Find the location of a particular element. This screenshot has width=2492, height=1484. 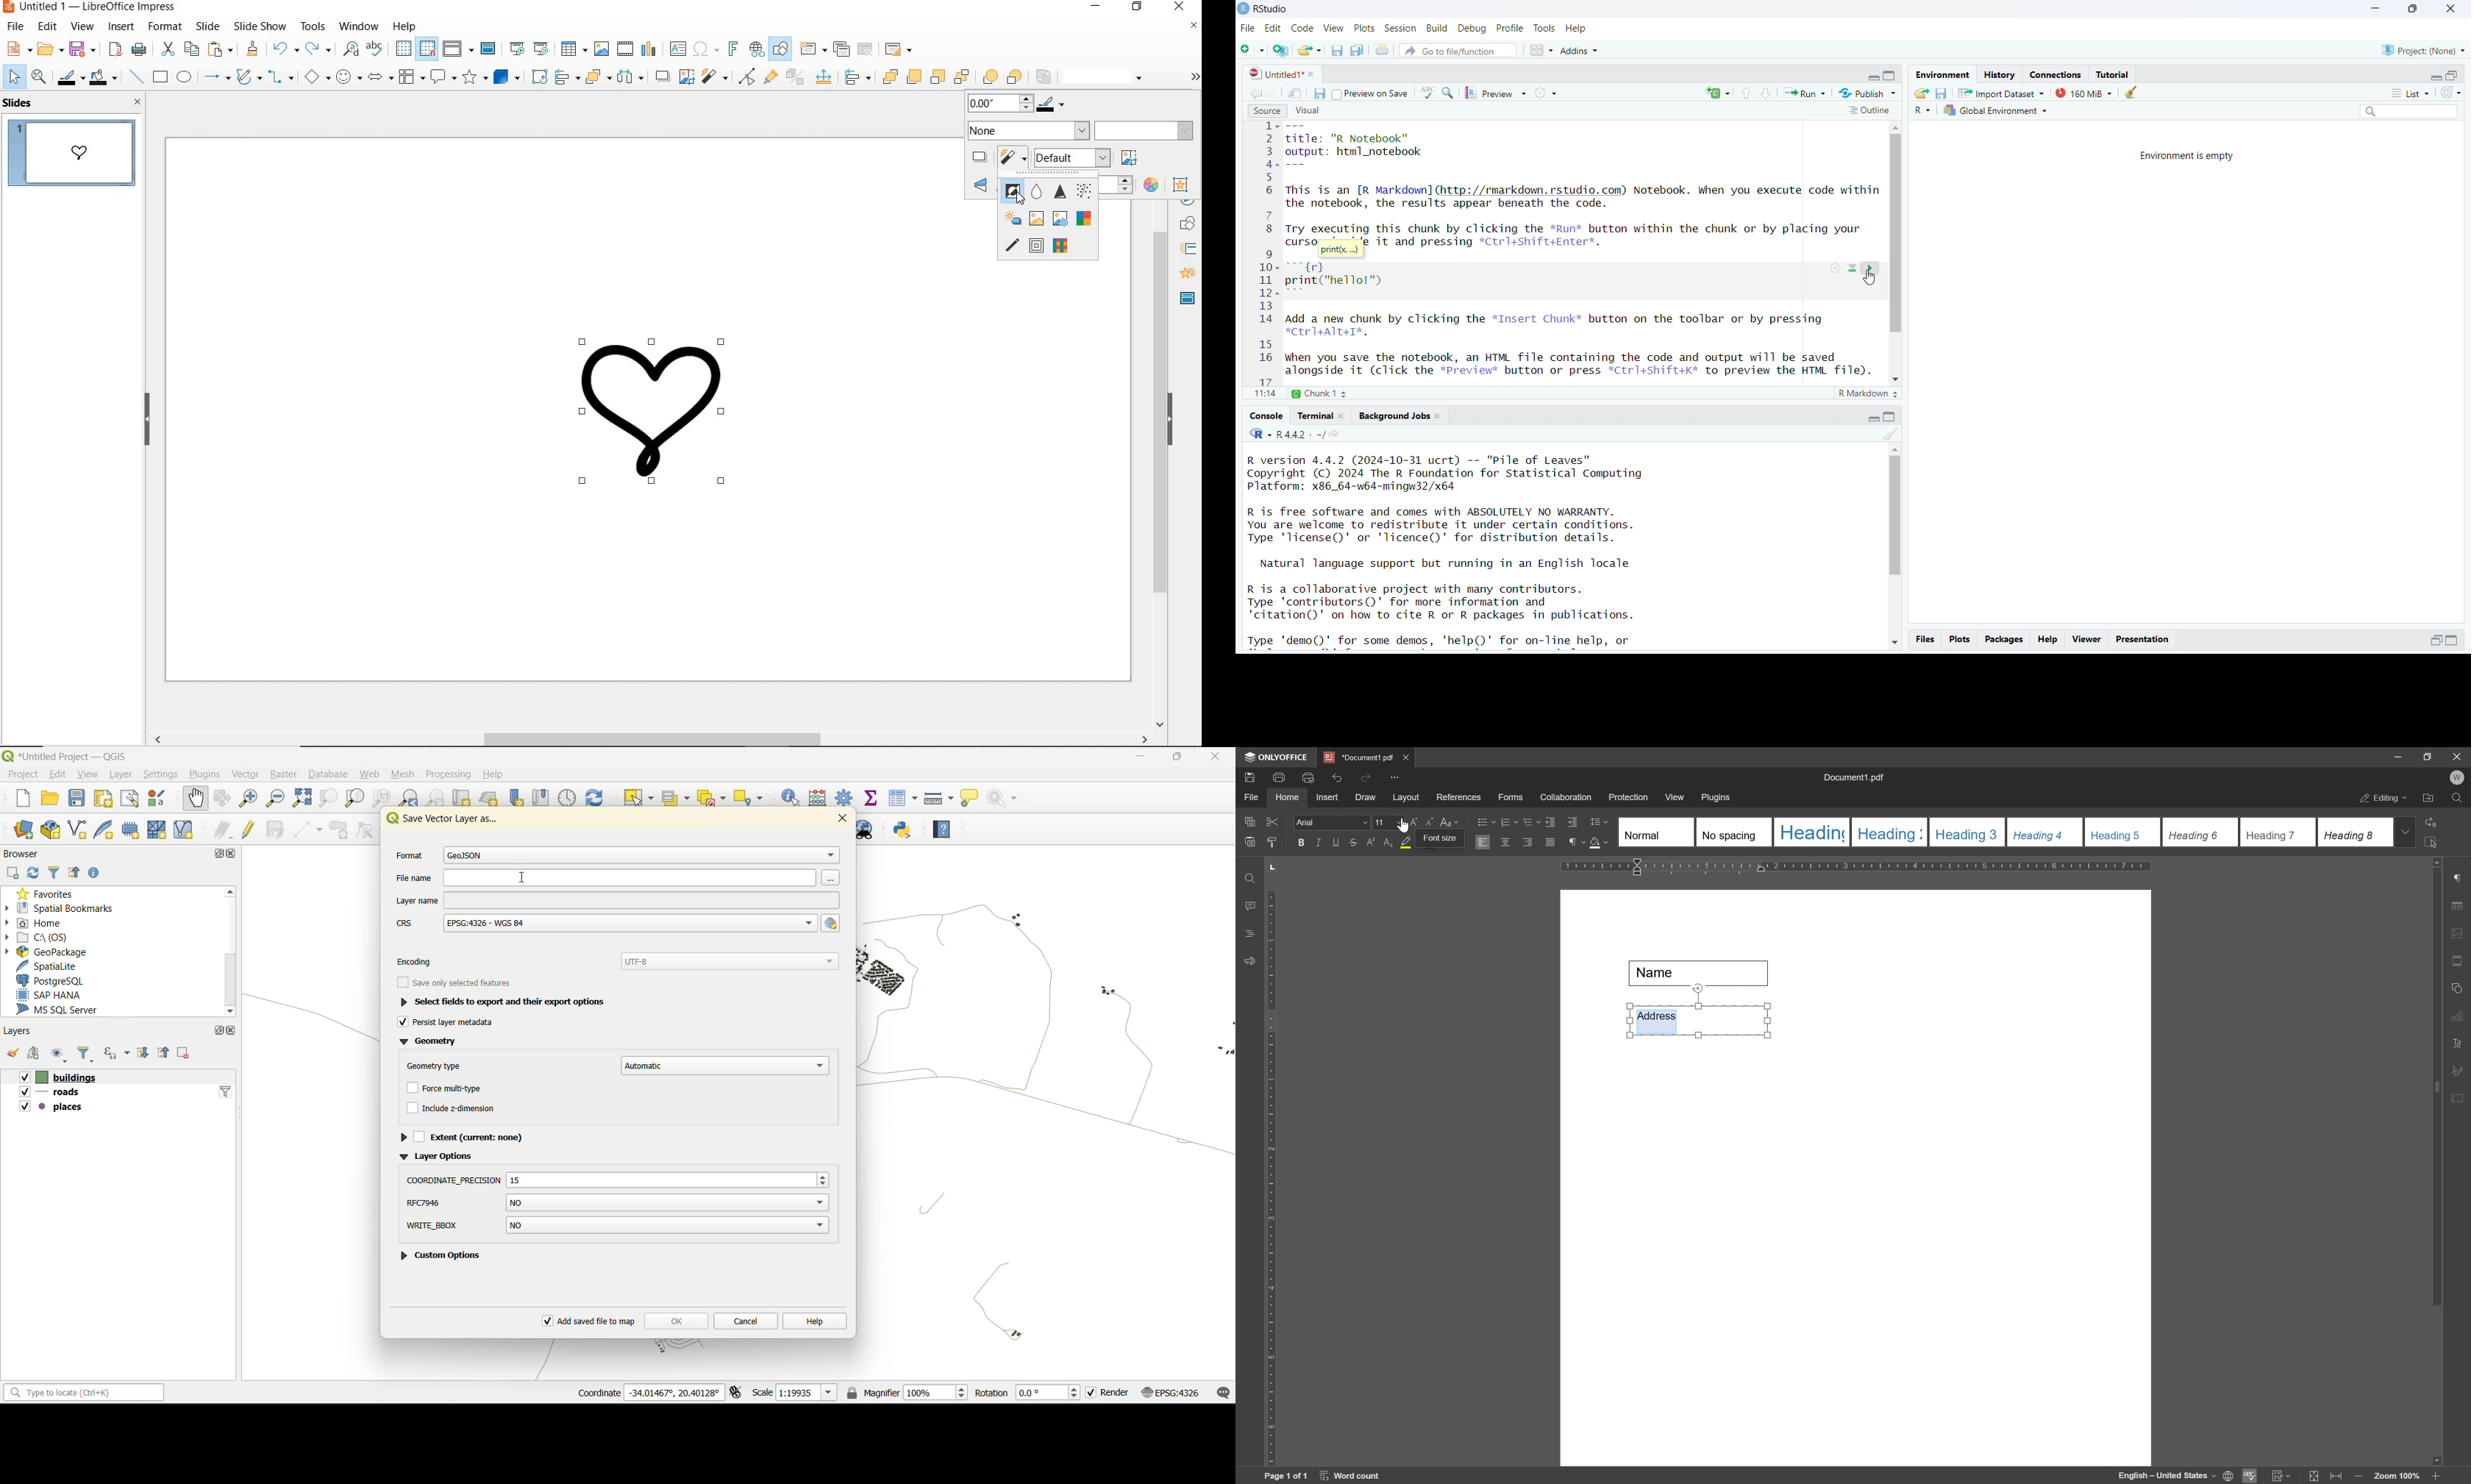

untitled1 is located at coordinates (1282, 74).